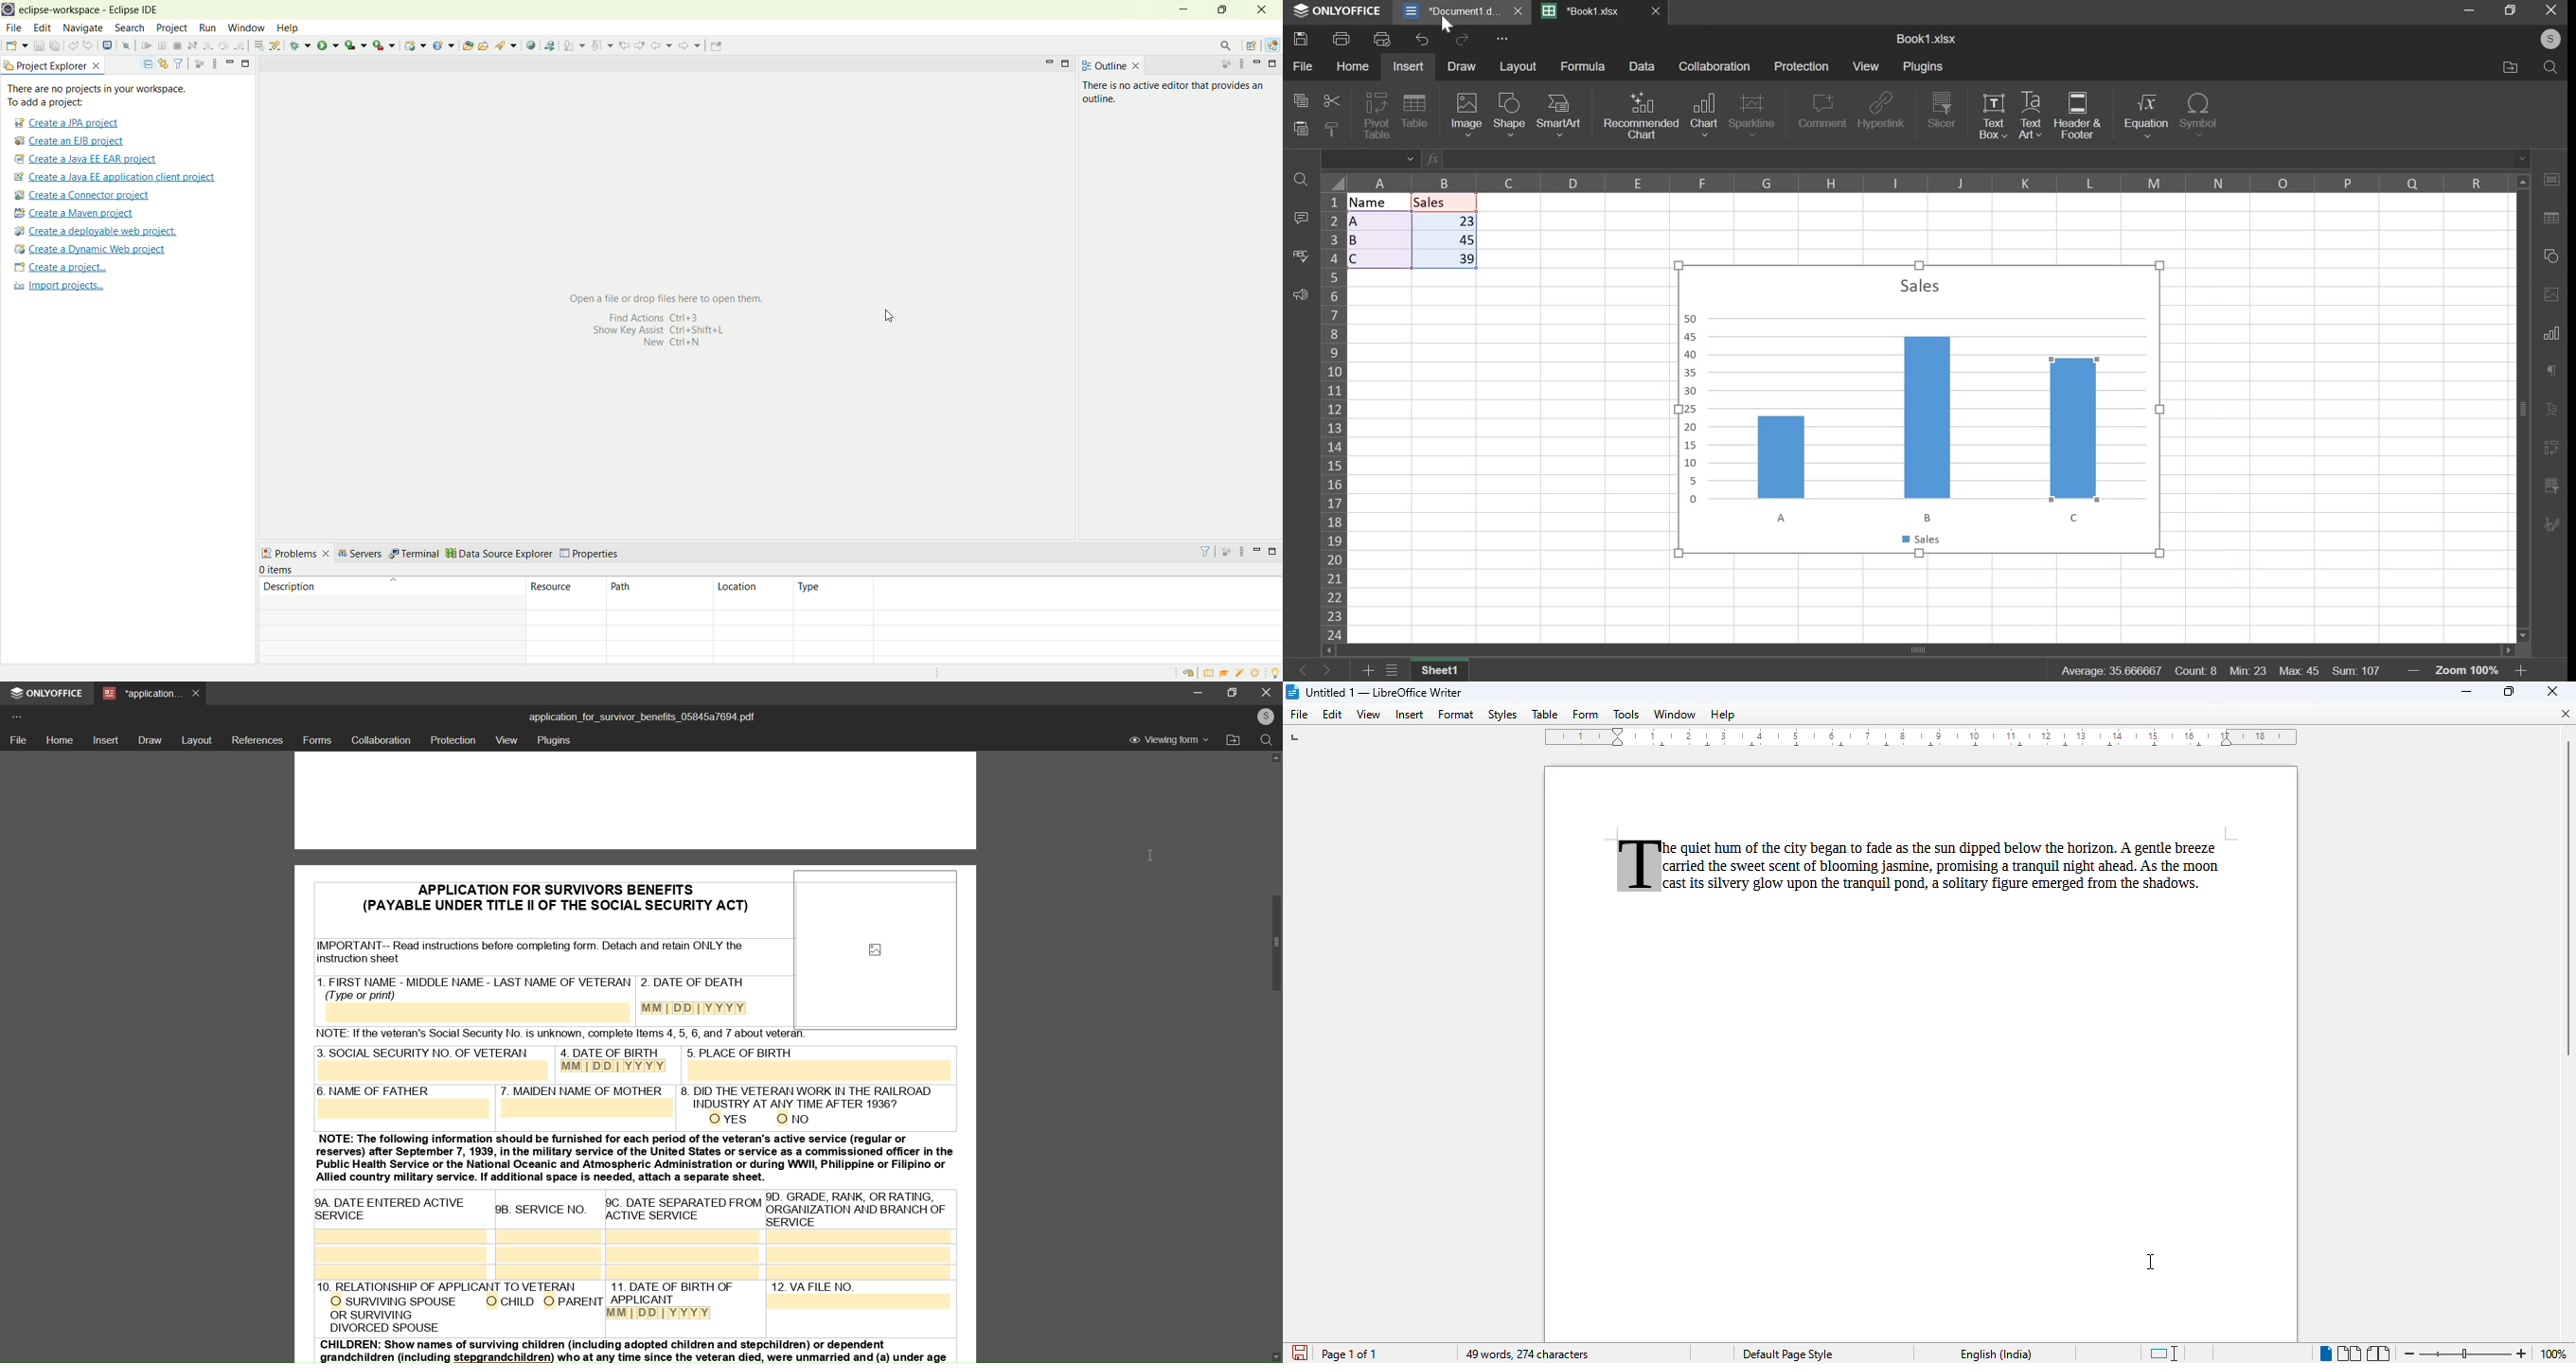 This screenshot has width=2576, height=1372. Describe the element at coordinates (2029, 117) in the screenshot. I see `text art` at that location.